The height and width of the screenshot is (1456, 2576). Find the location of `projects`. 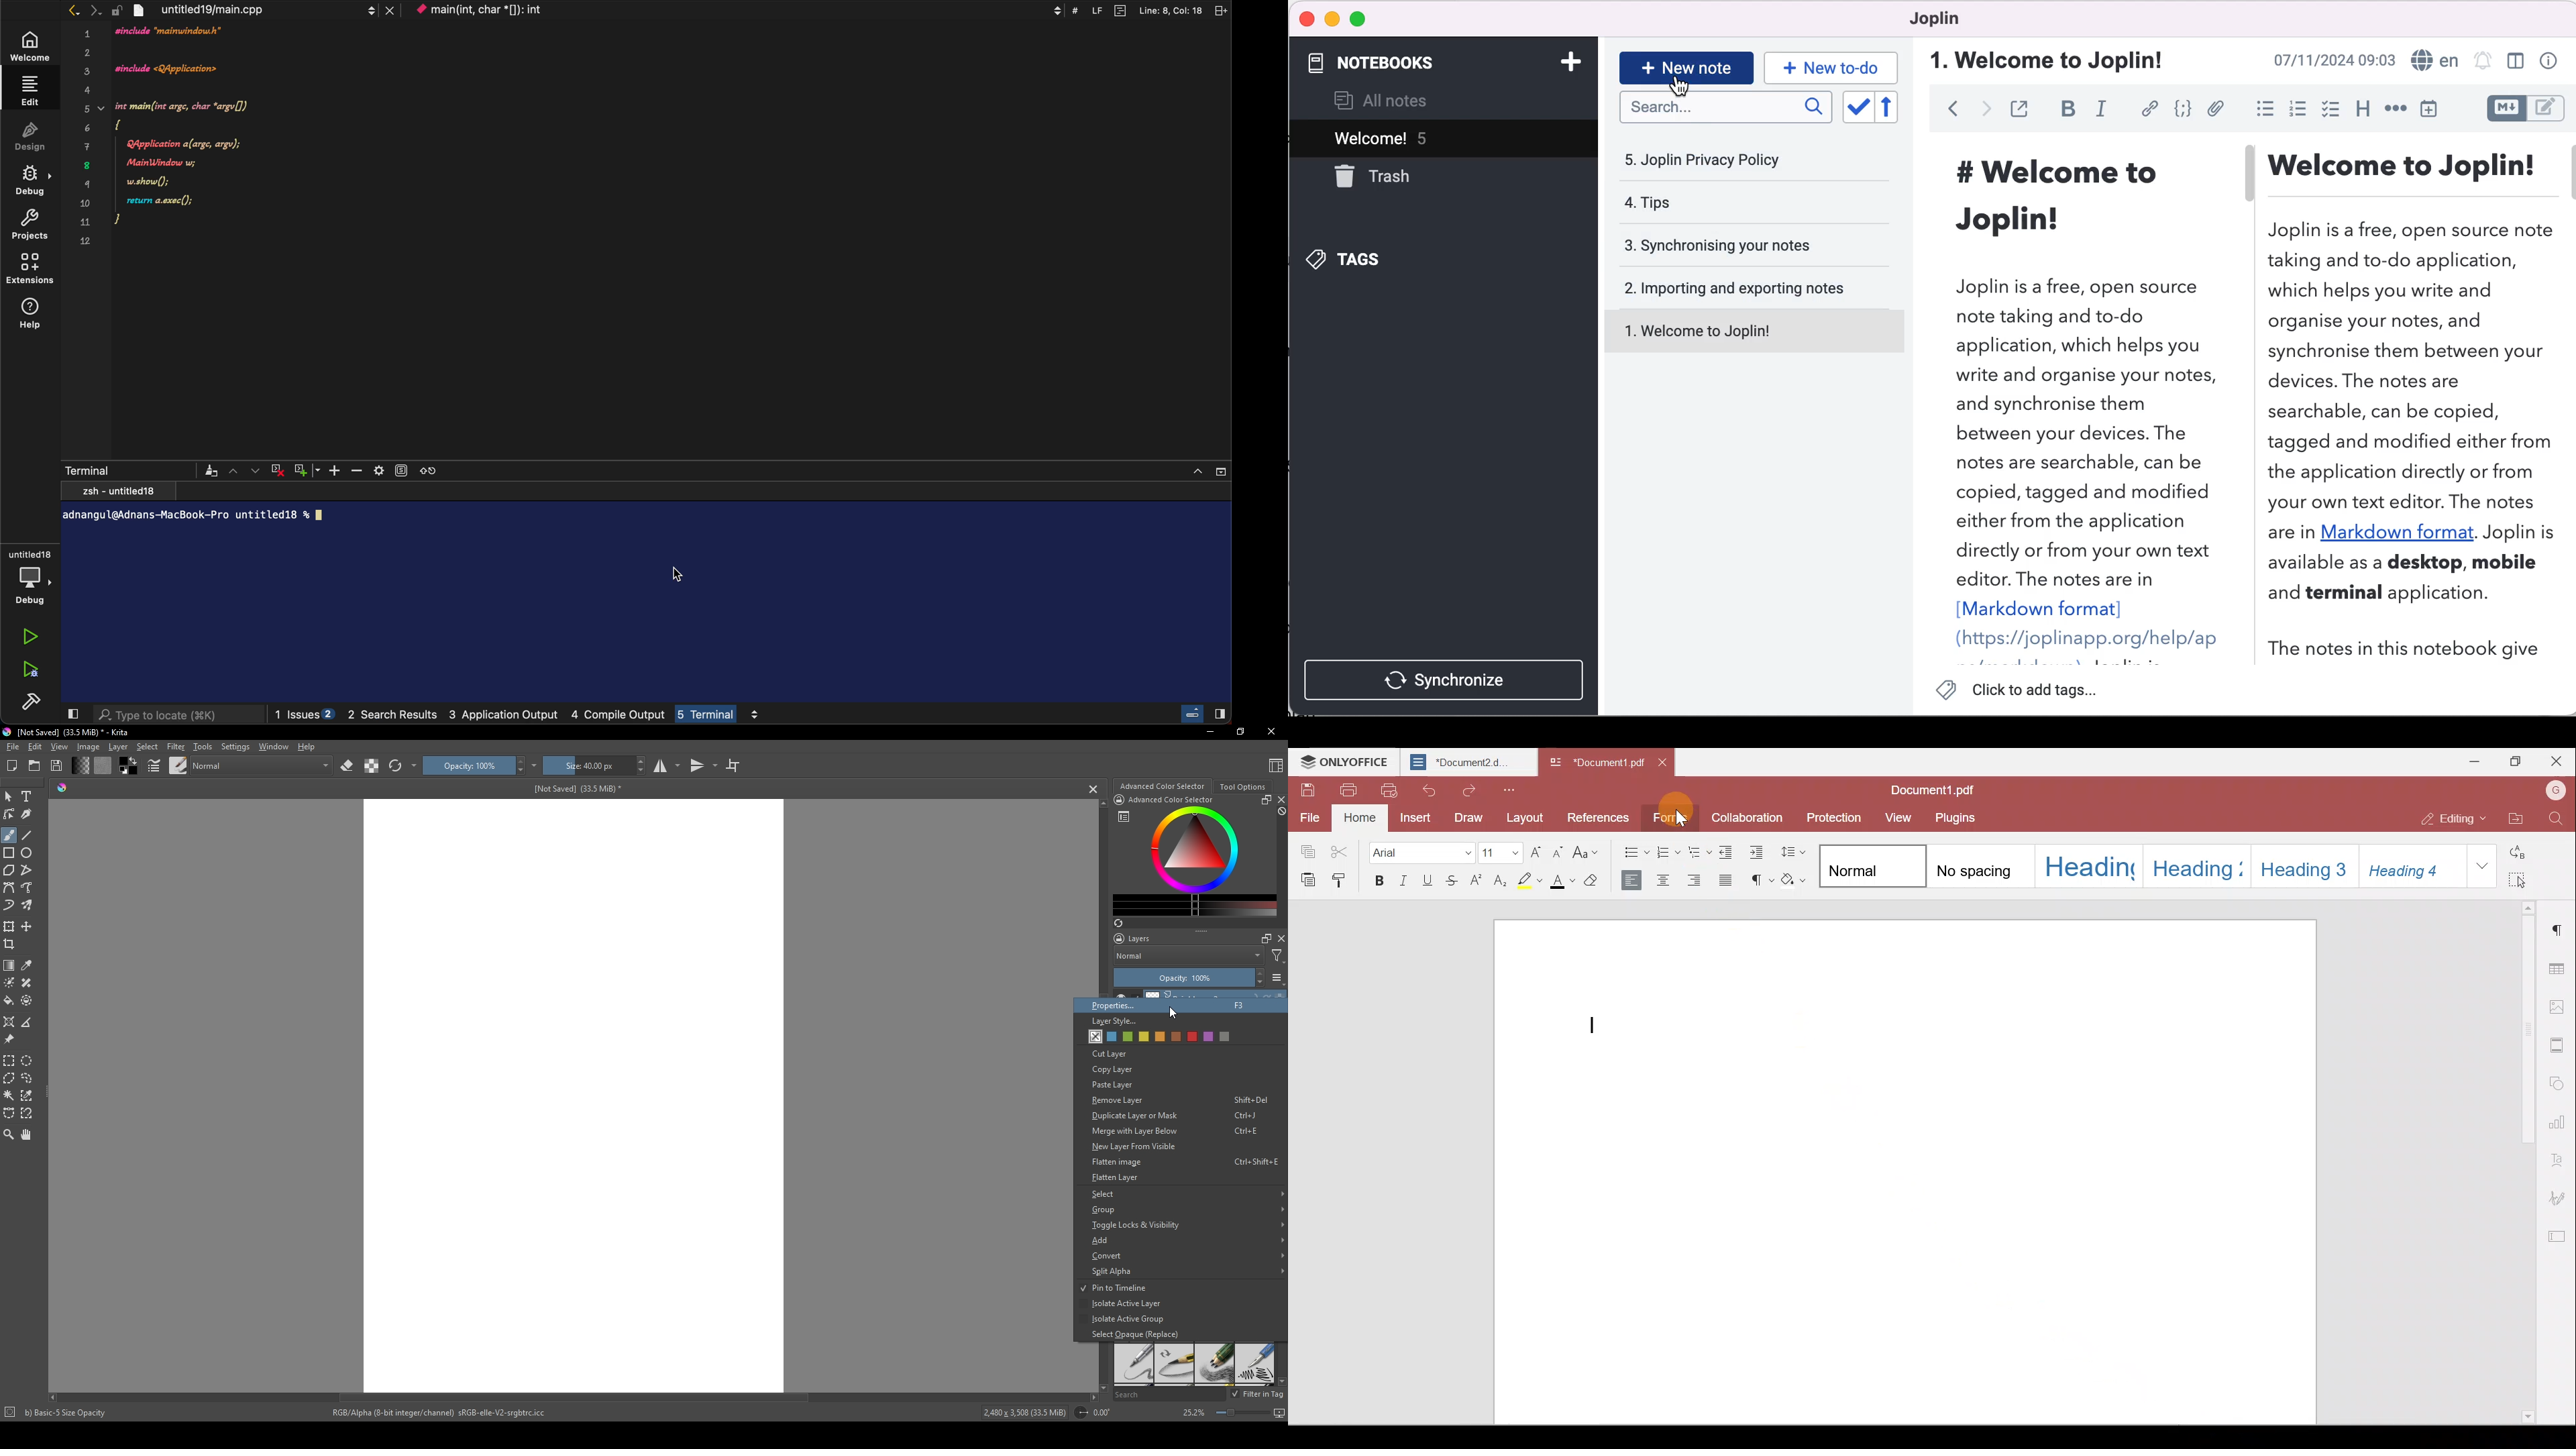

projects is located at coordinates (28, 222).